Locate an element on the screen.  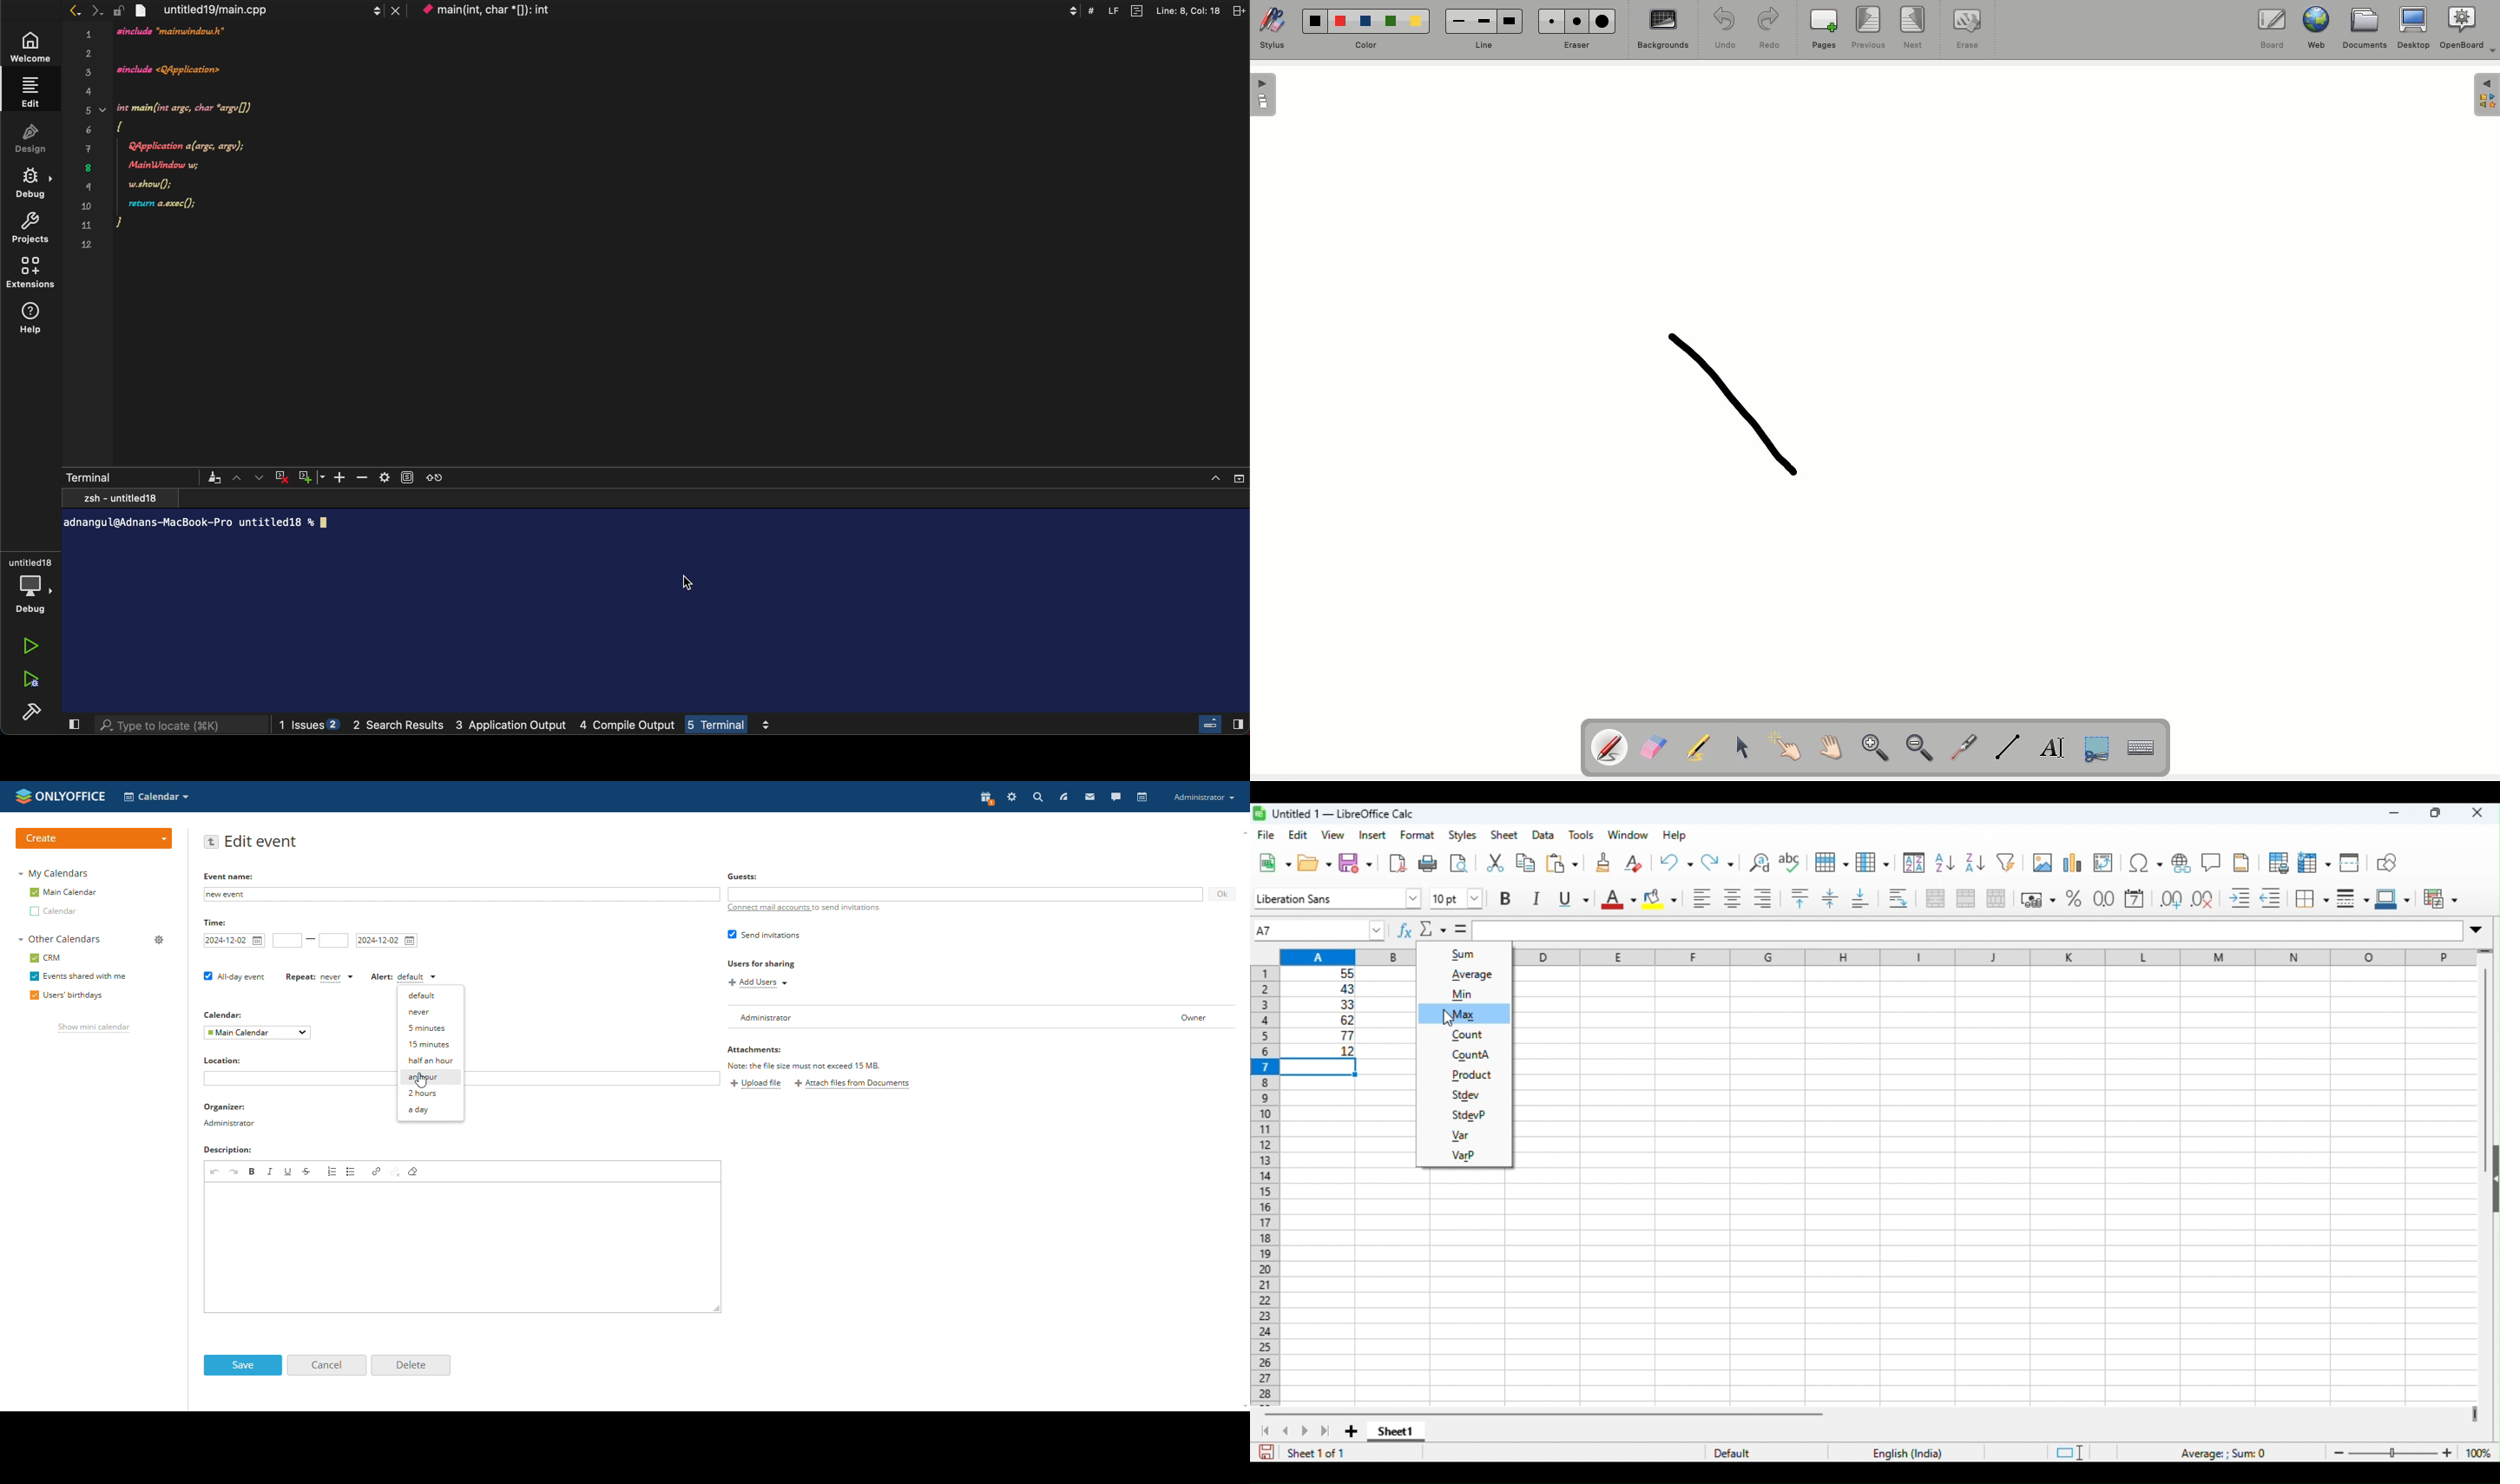
insert chart is located at coordinates (2074, 861).